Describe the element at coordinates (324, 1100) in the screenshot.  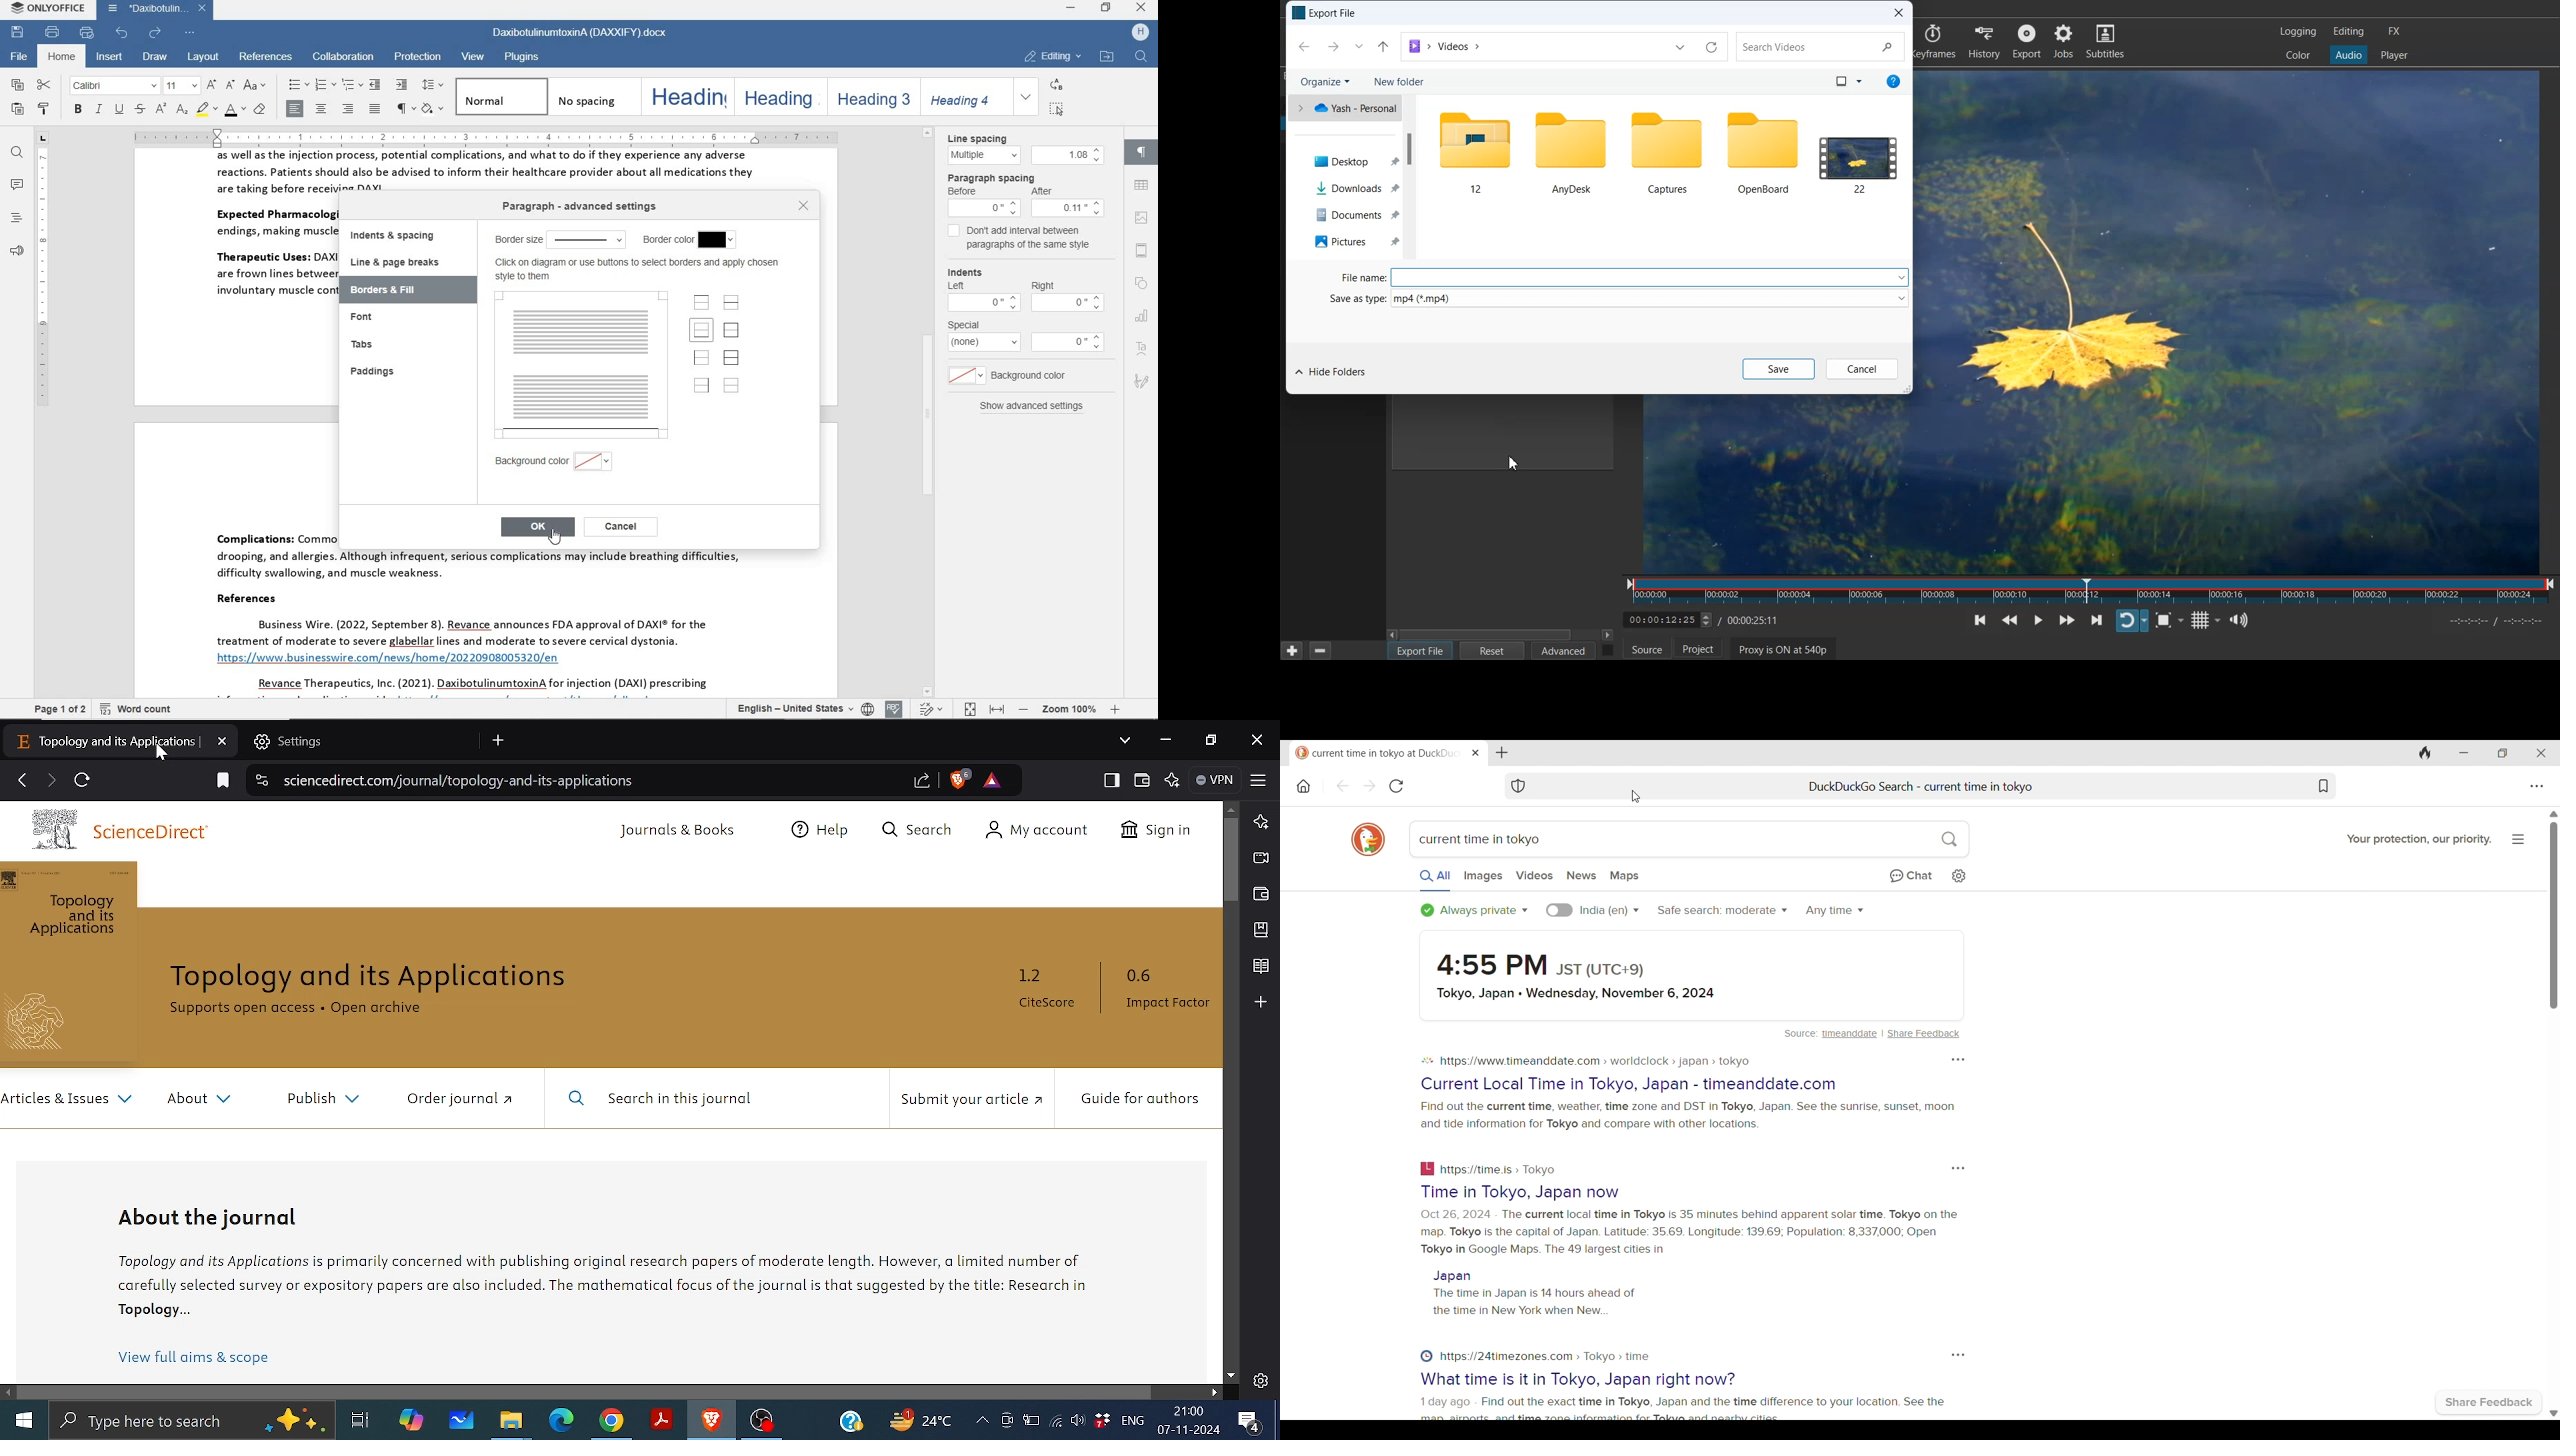
I see `Publish ` at that location.